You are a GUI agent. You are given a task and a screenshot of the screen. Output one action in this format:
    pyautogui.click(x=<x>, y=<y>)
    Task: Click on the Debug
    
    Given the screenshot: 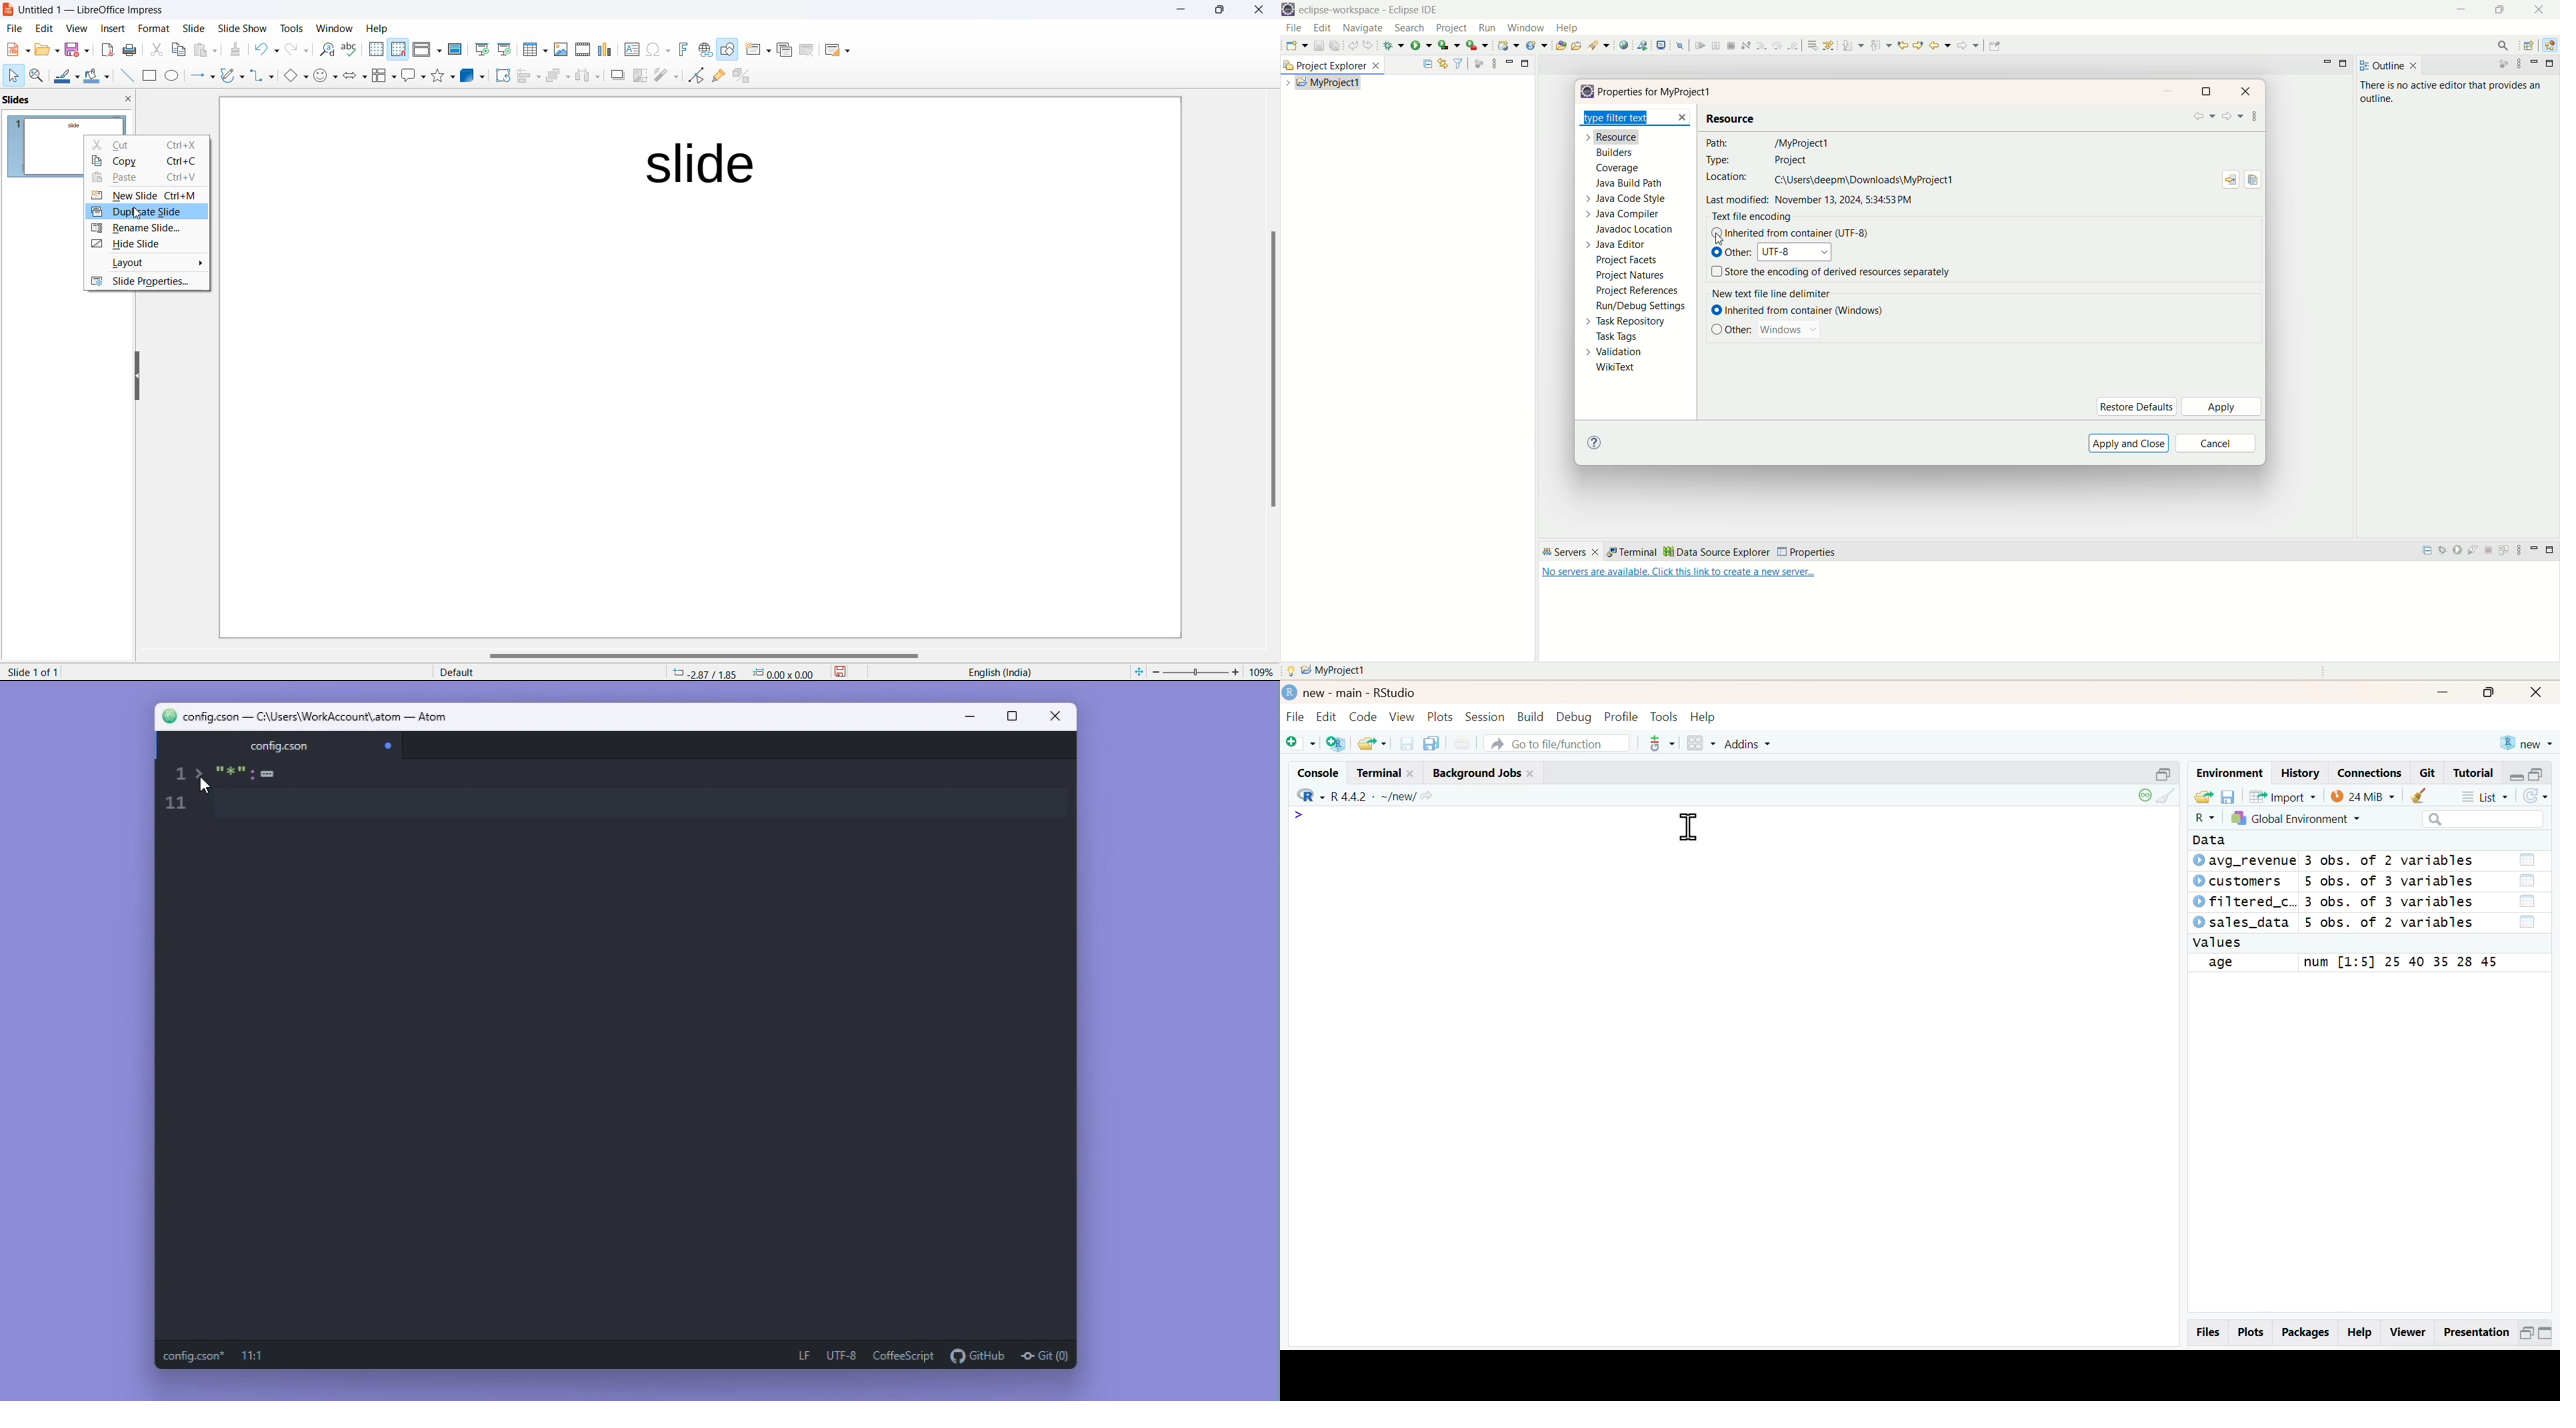 What is the action you would take?
    pyautogui.click(x=1573, y=717)
    